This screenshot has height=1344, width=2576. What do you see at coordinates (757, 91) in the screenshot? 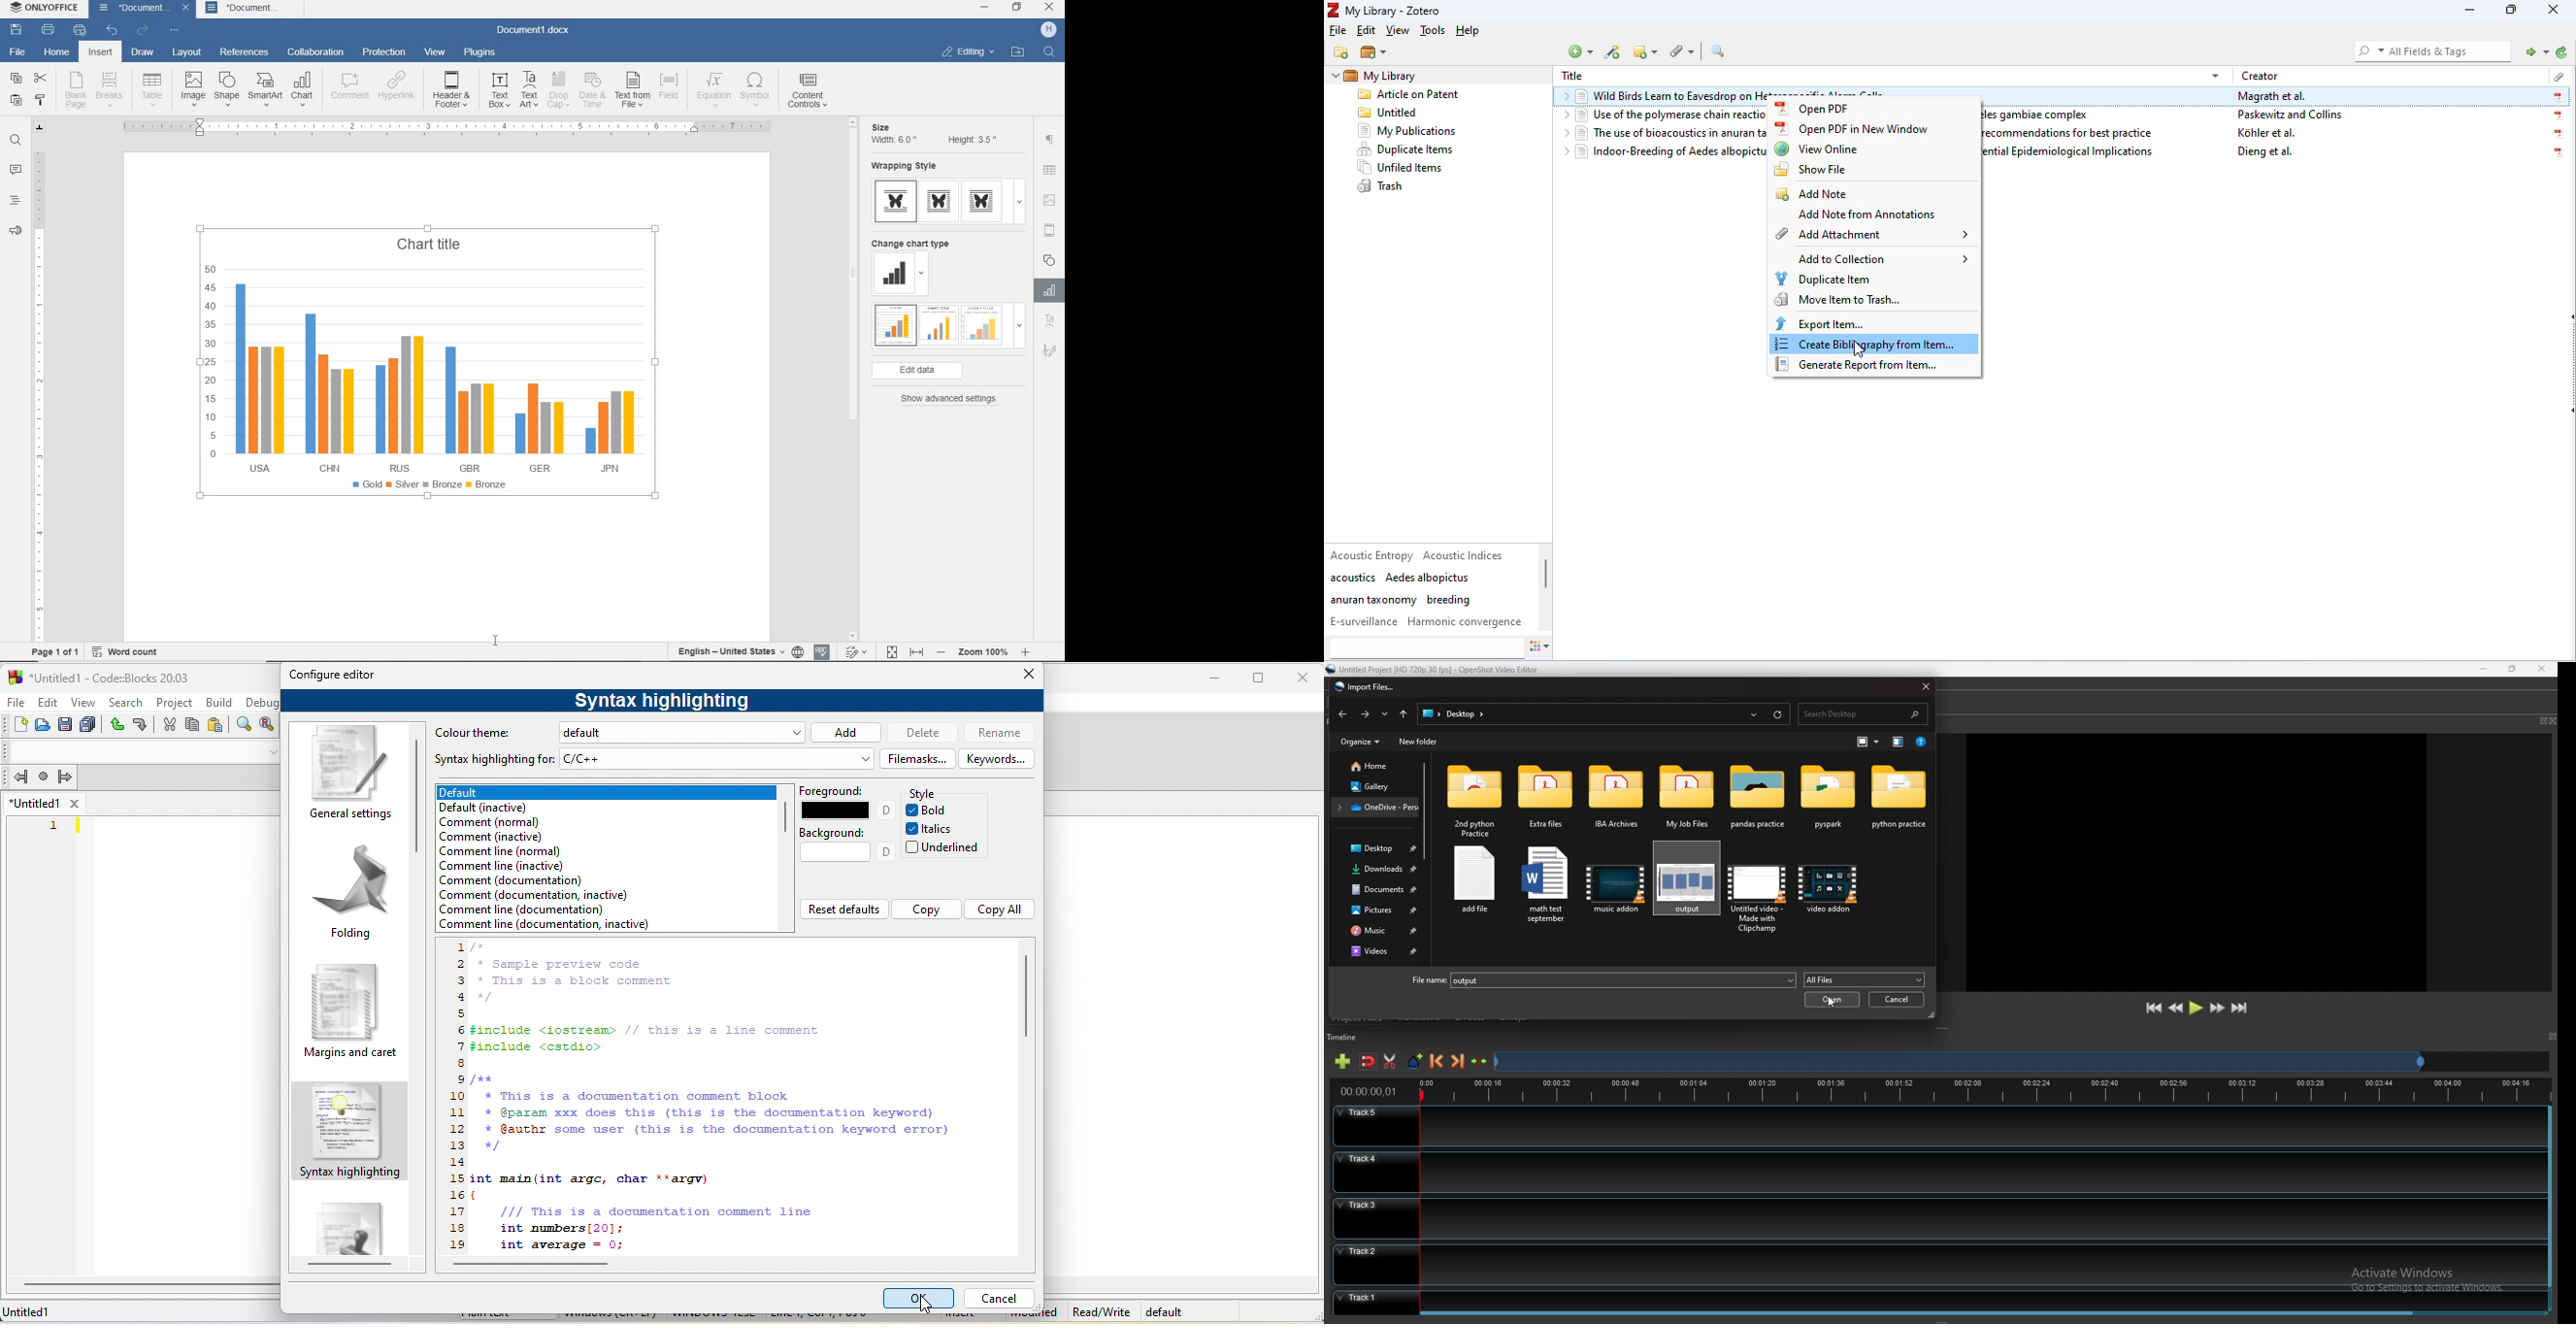
I see `symbol` at bounding box center [757, 91].